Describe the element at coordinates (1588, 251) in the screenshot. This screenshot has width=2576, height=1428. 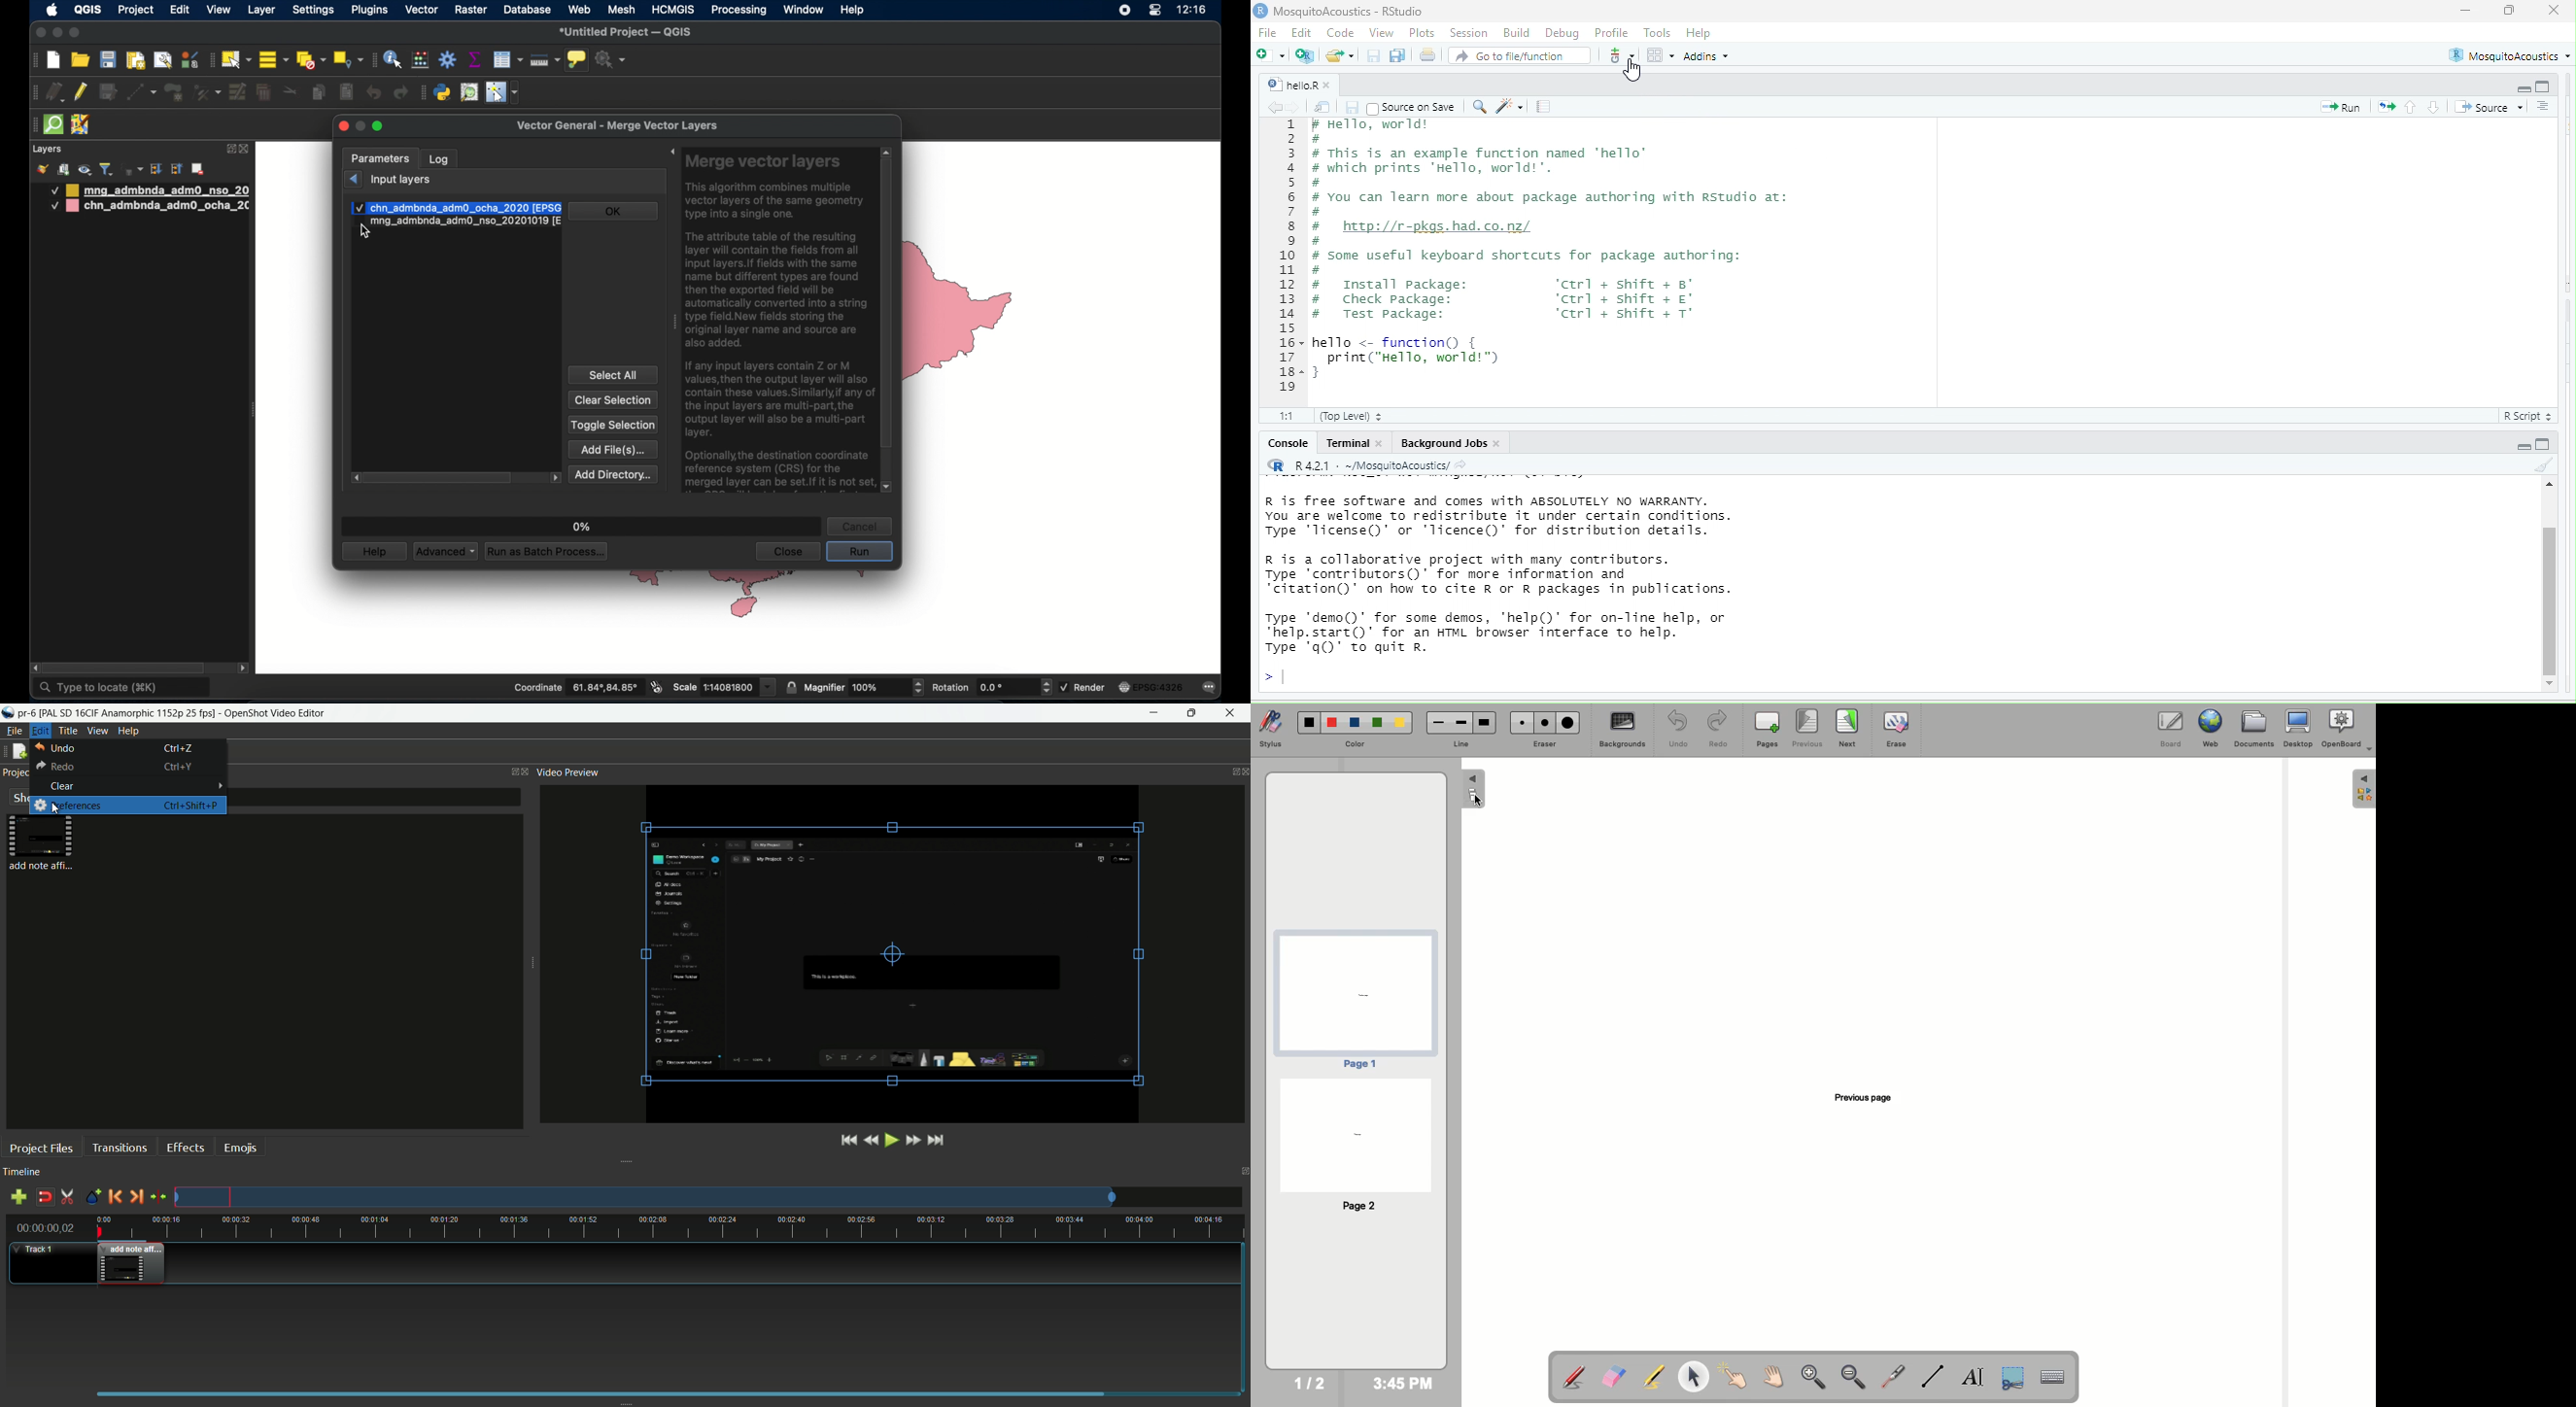
I see `r Hello, worid®
#
# This is an example function named "hello"
# which prints "Hello, world! ".
#
# You can learn more about package authoring with Rstudio at:
#
#  http://r-pkgs.had.co.nz/
#
# some useful keyboard shortcuts for package authoring:
#
# Install package: ‘ctrl + shift + 8°
# Check package: ‘ctrl + shift +
# Test package: ‘ctrl + shift + T°
hello <- function {
print("Hello, world!™)
}` at that location.